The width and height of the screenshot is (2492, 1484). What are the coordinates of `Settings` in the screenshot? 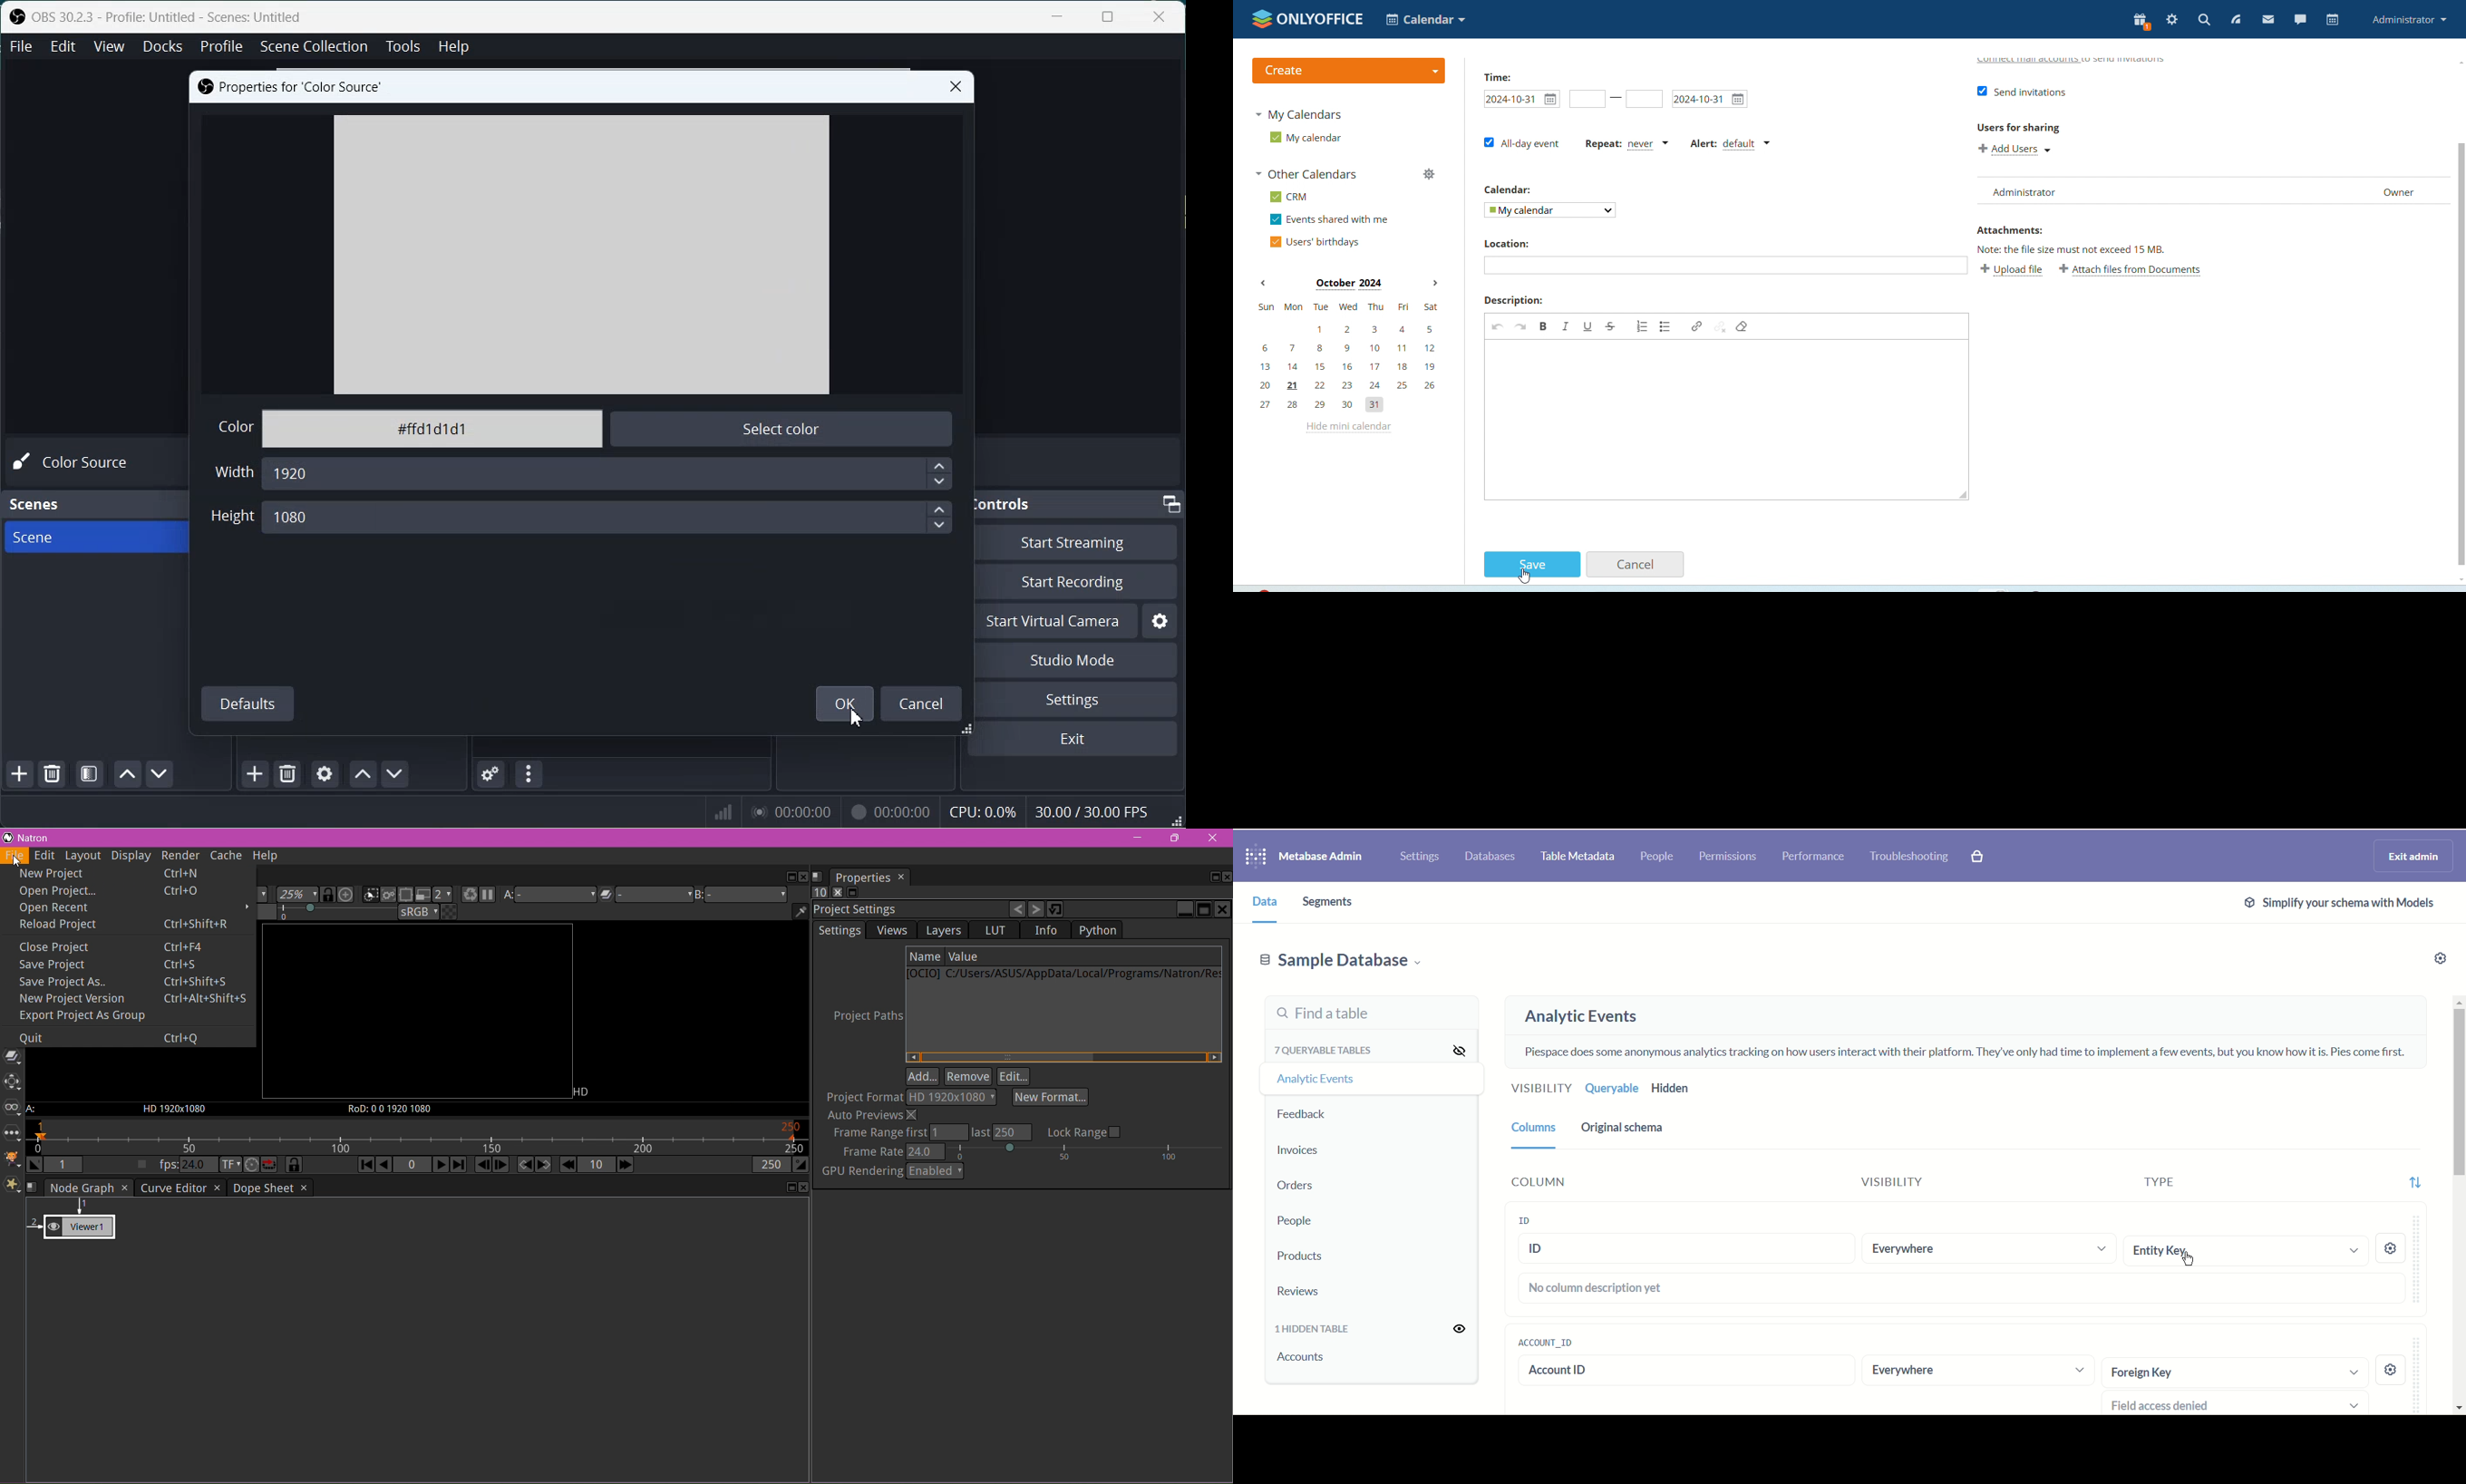 It's located at (1080, 699).